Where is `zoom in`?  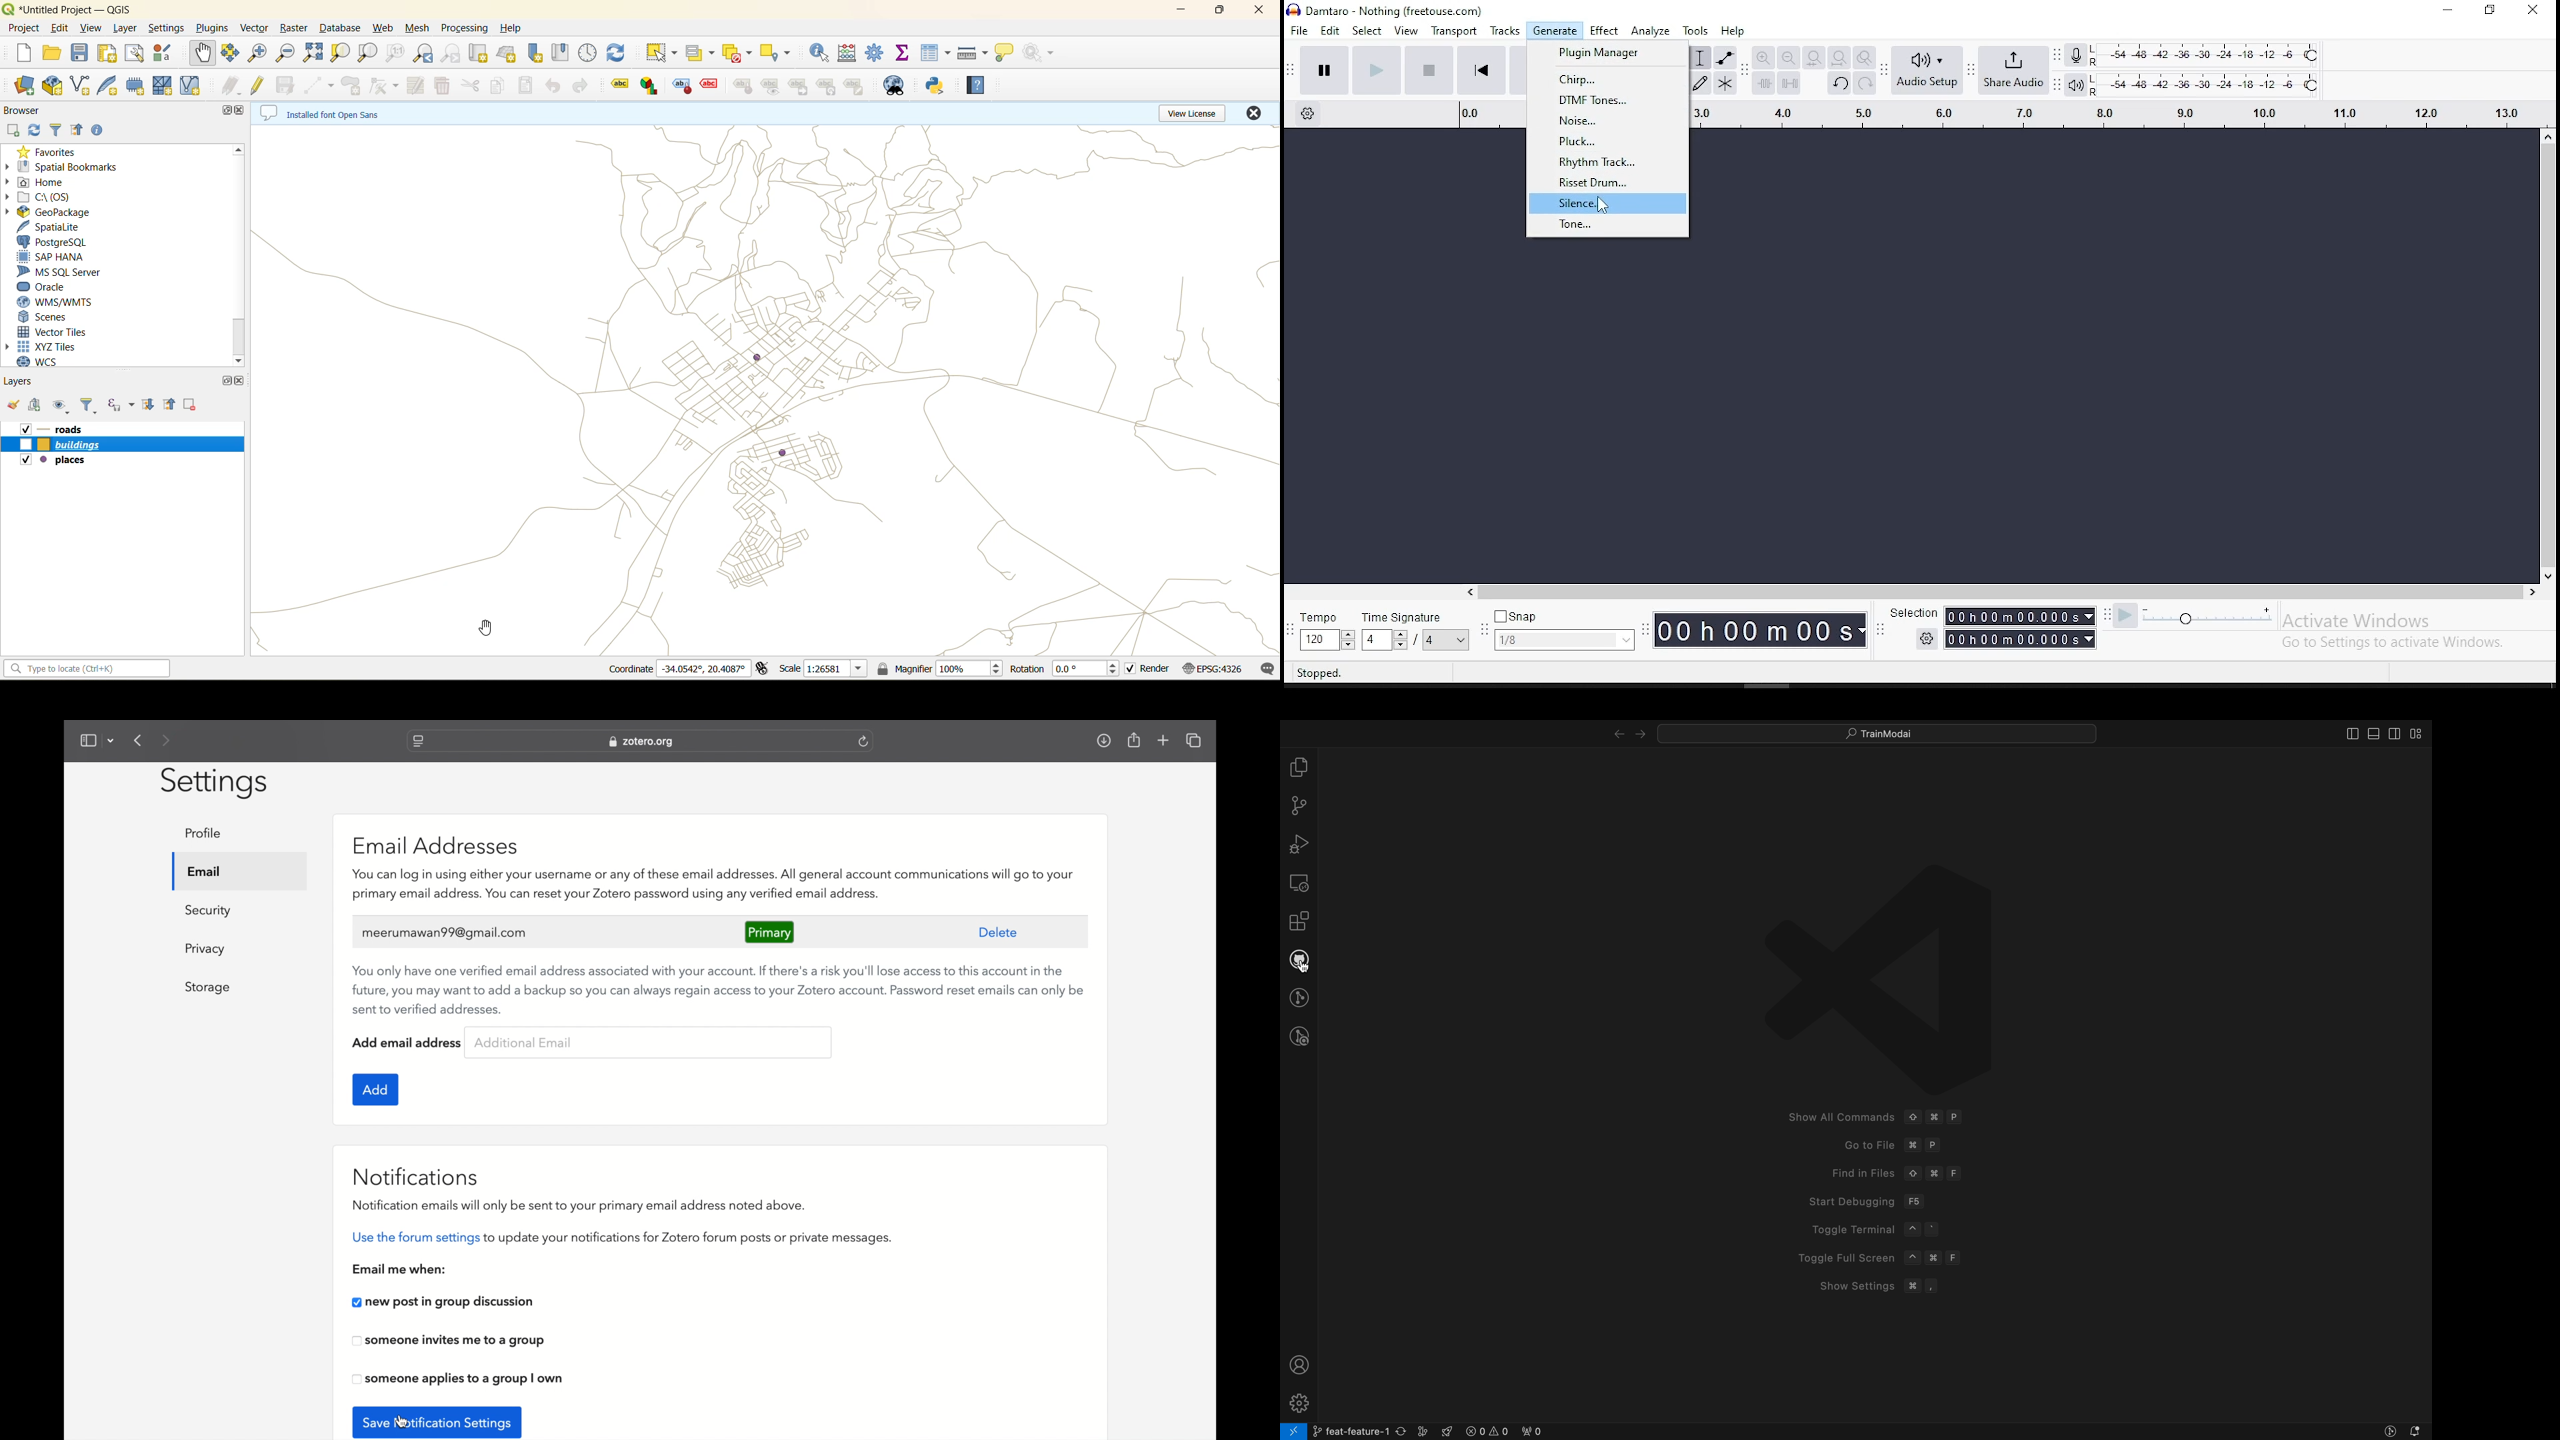
zoom in is located at coordinates (256, 53).